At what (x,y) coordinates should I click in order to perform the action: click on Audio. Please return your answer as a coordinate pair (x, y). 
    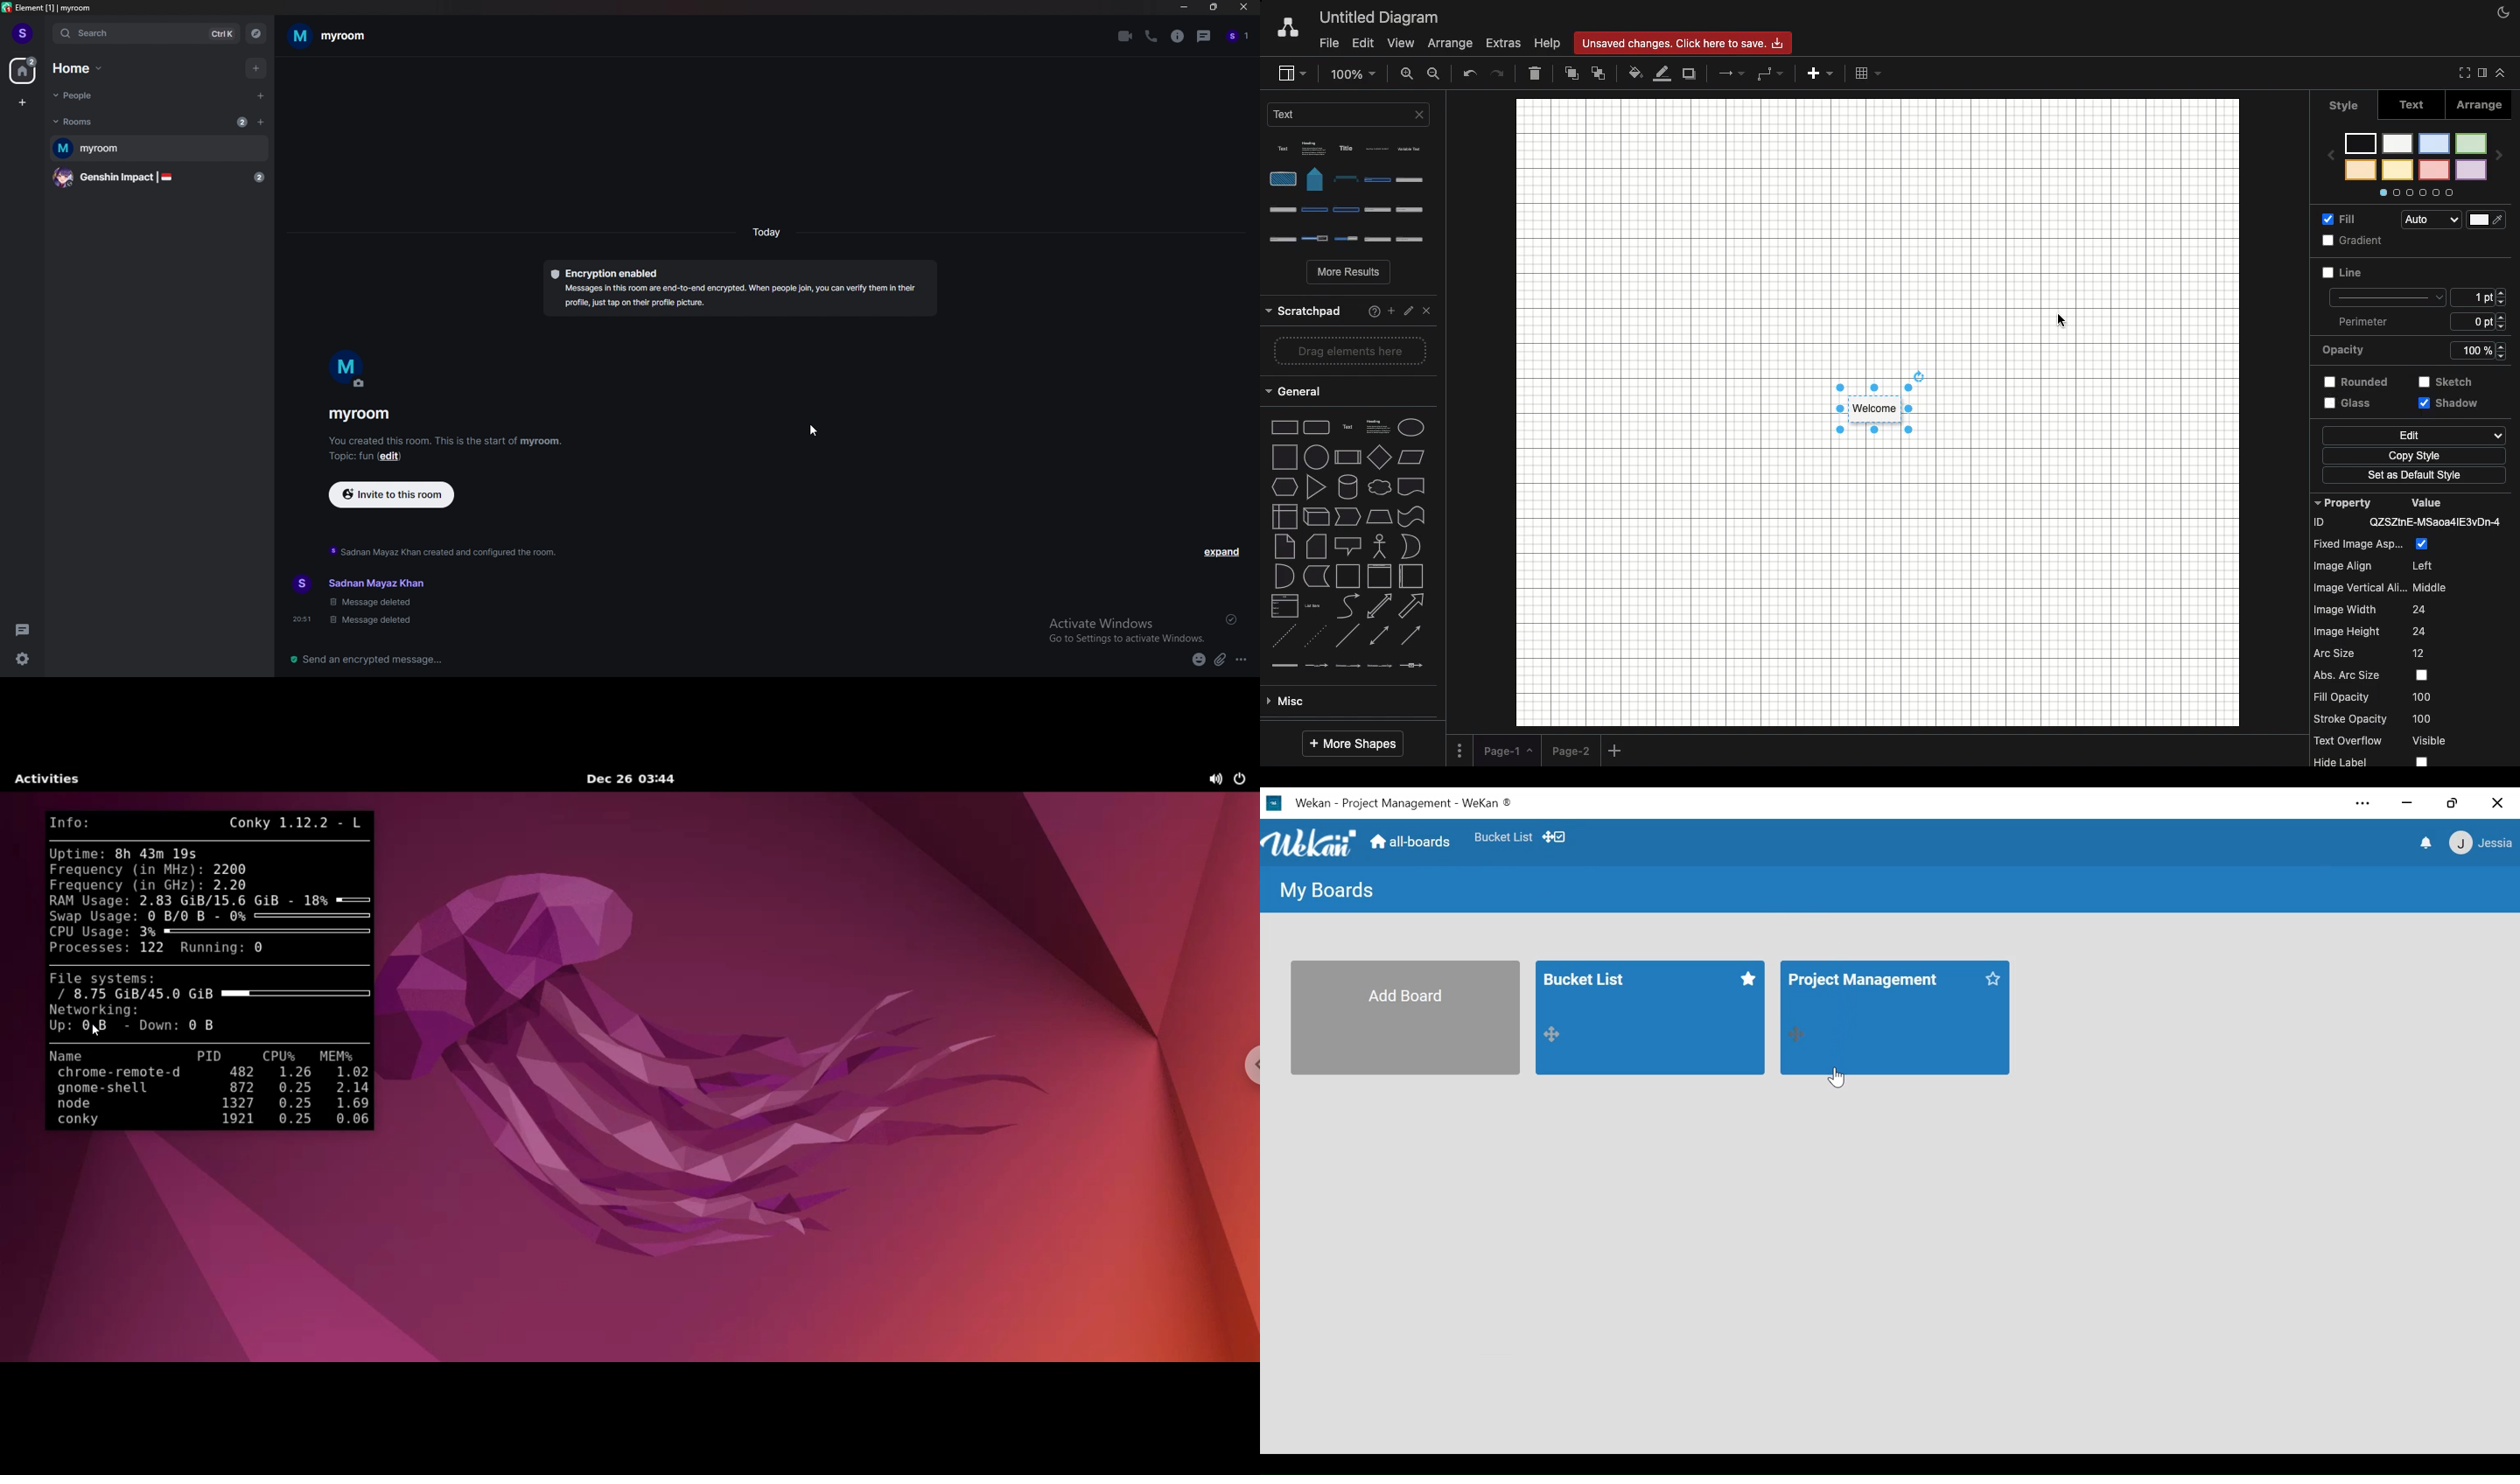
    Looking at the image, I should click on (2455, 217).